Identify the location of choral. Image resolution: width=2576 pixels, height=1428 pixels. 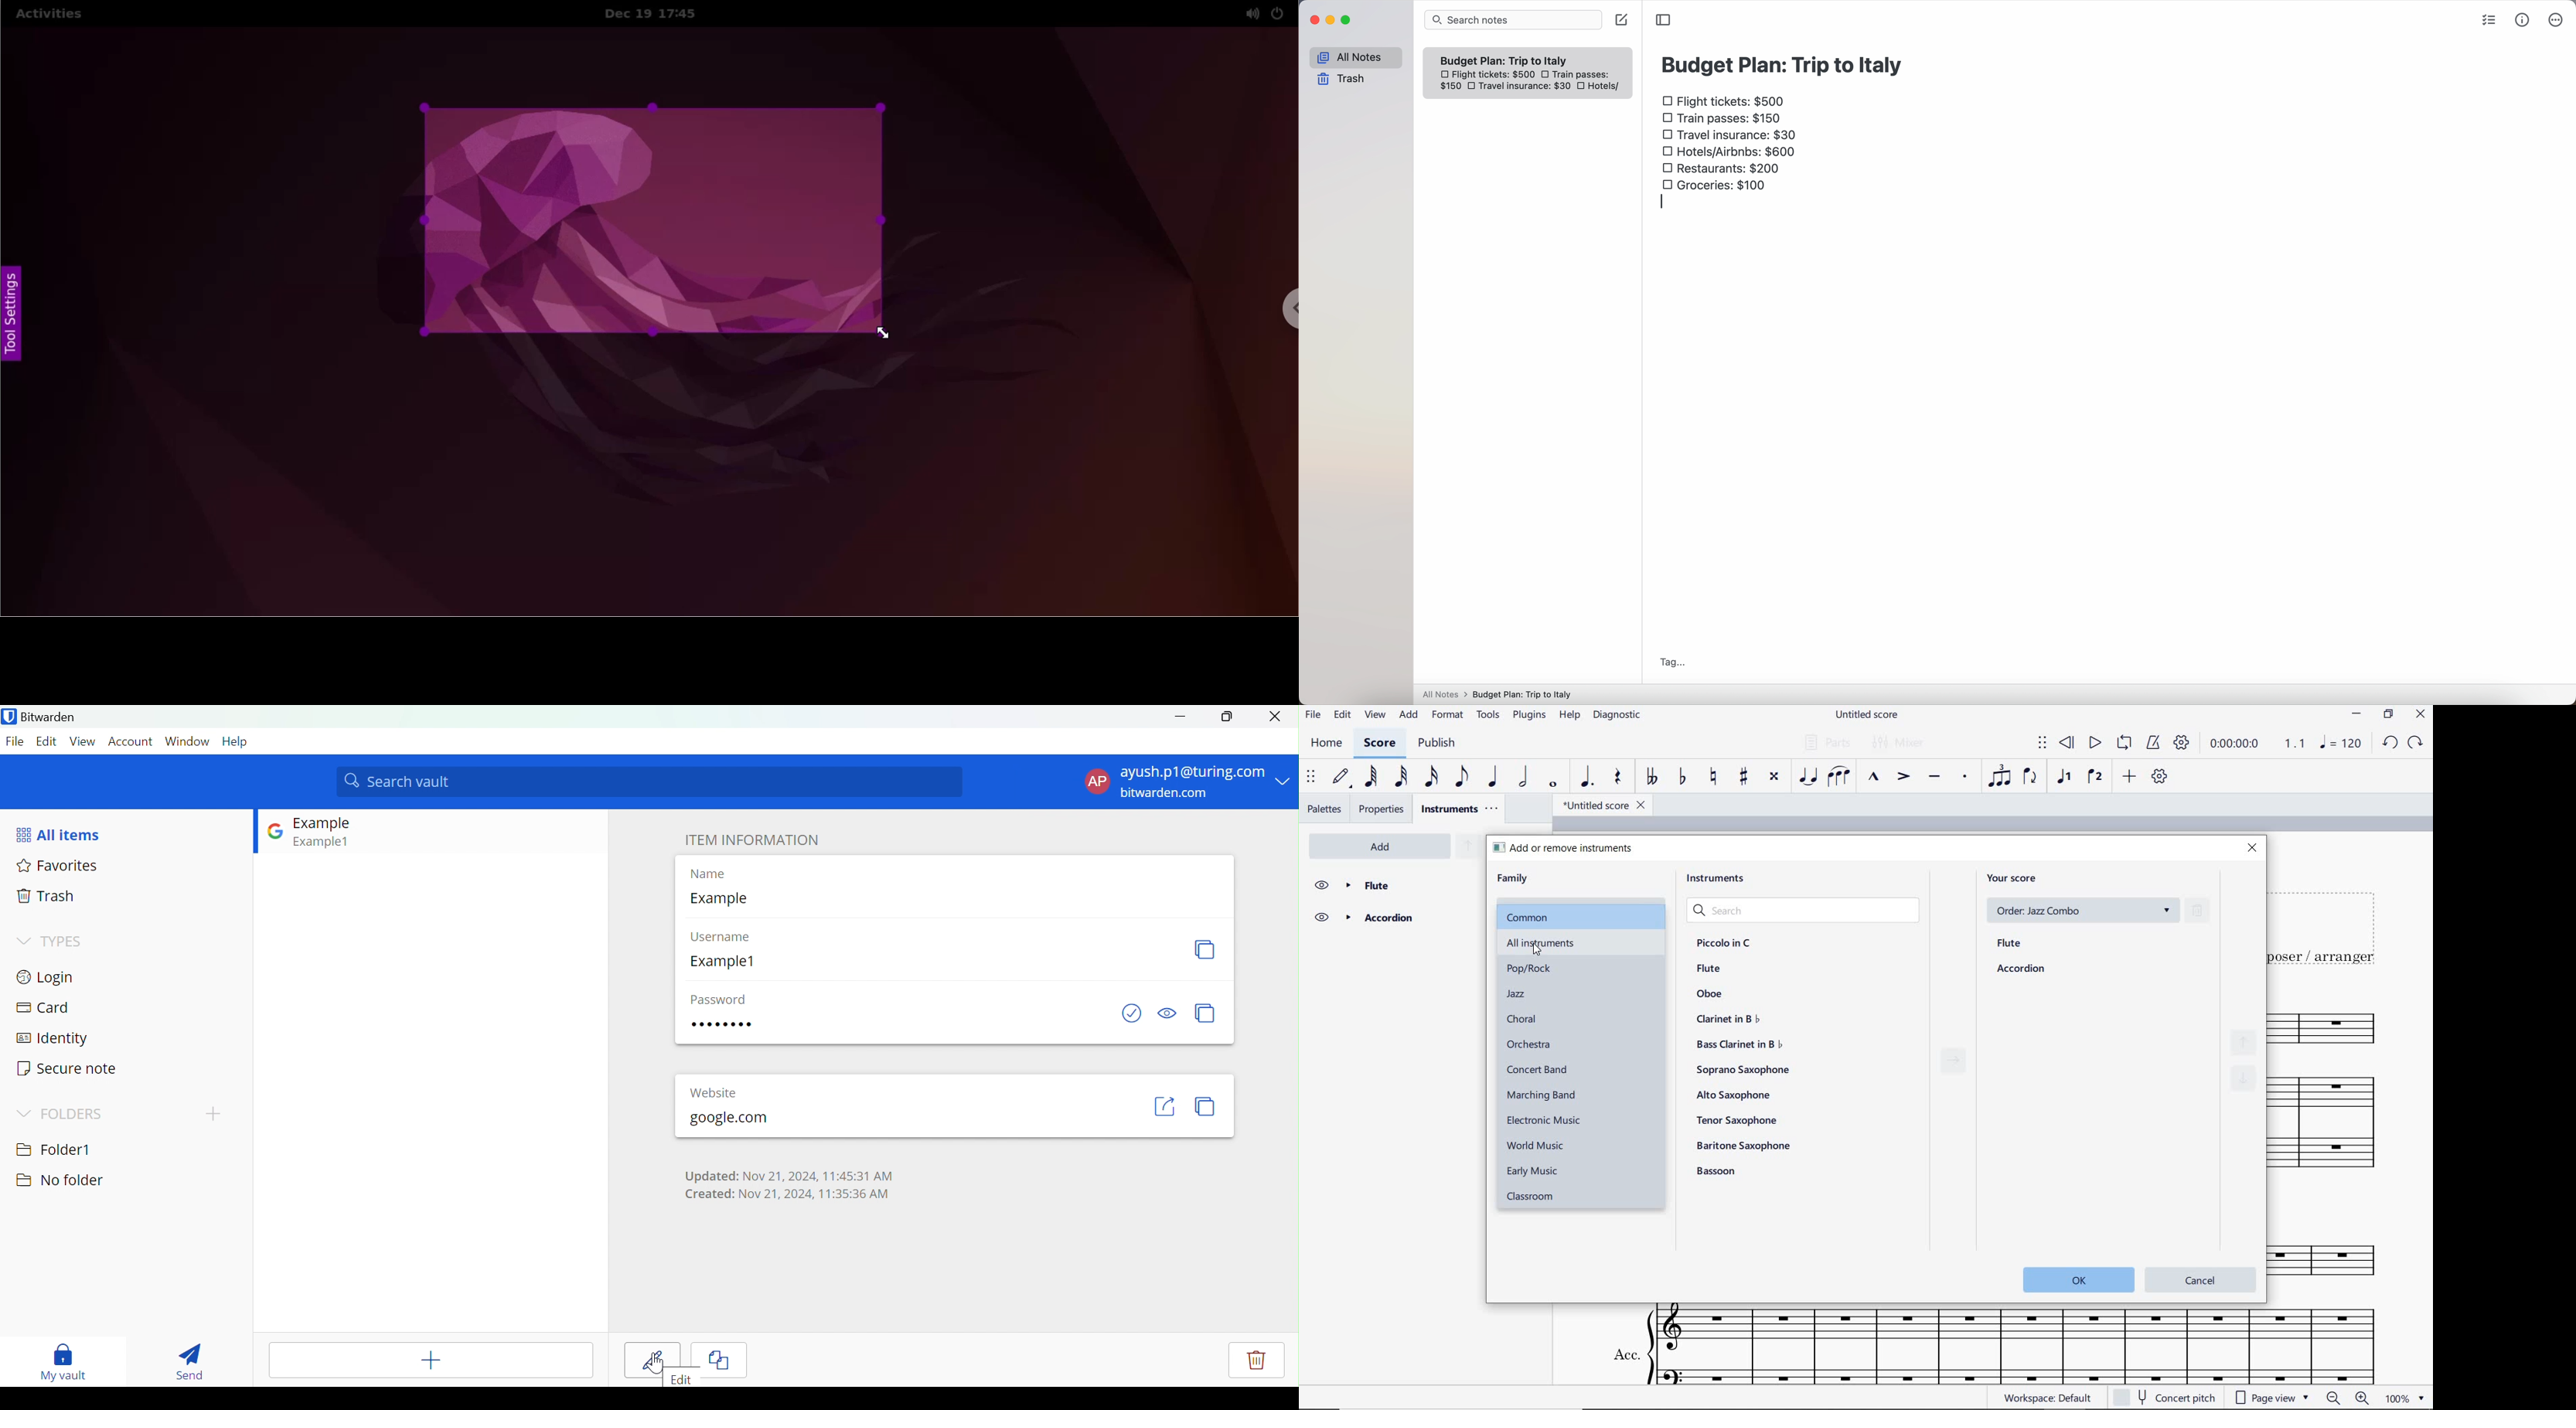
(1521, 1018).